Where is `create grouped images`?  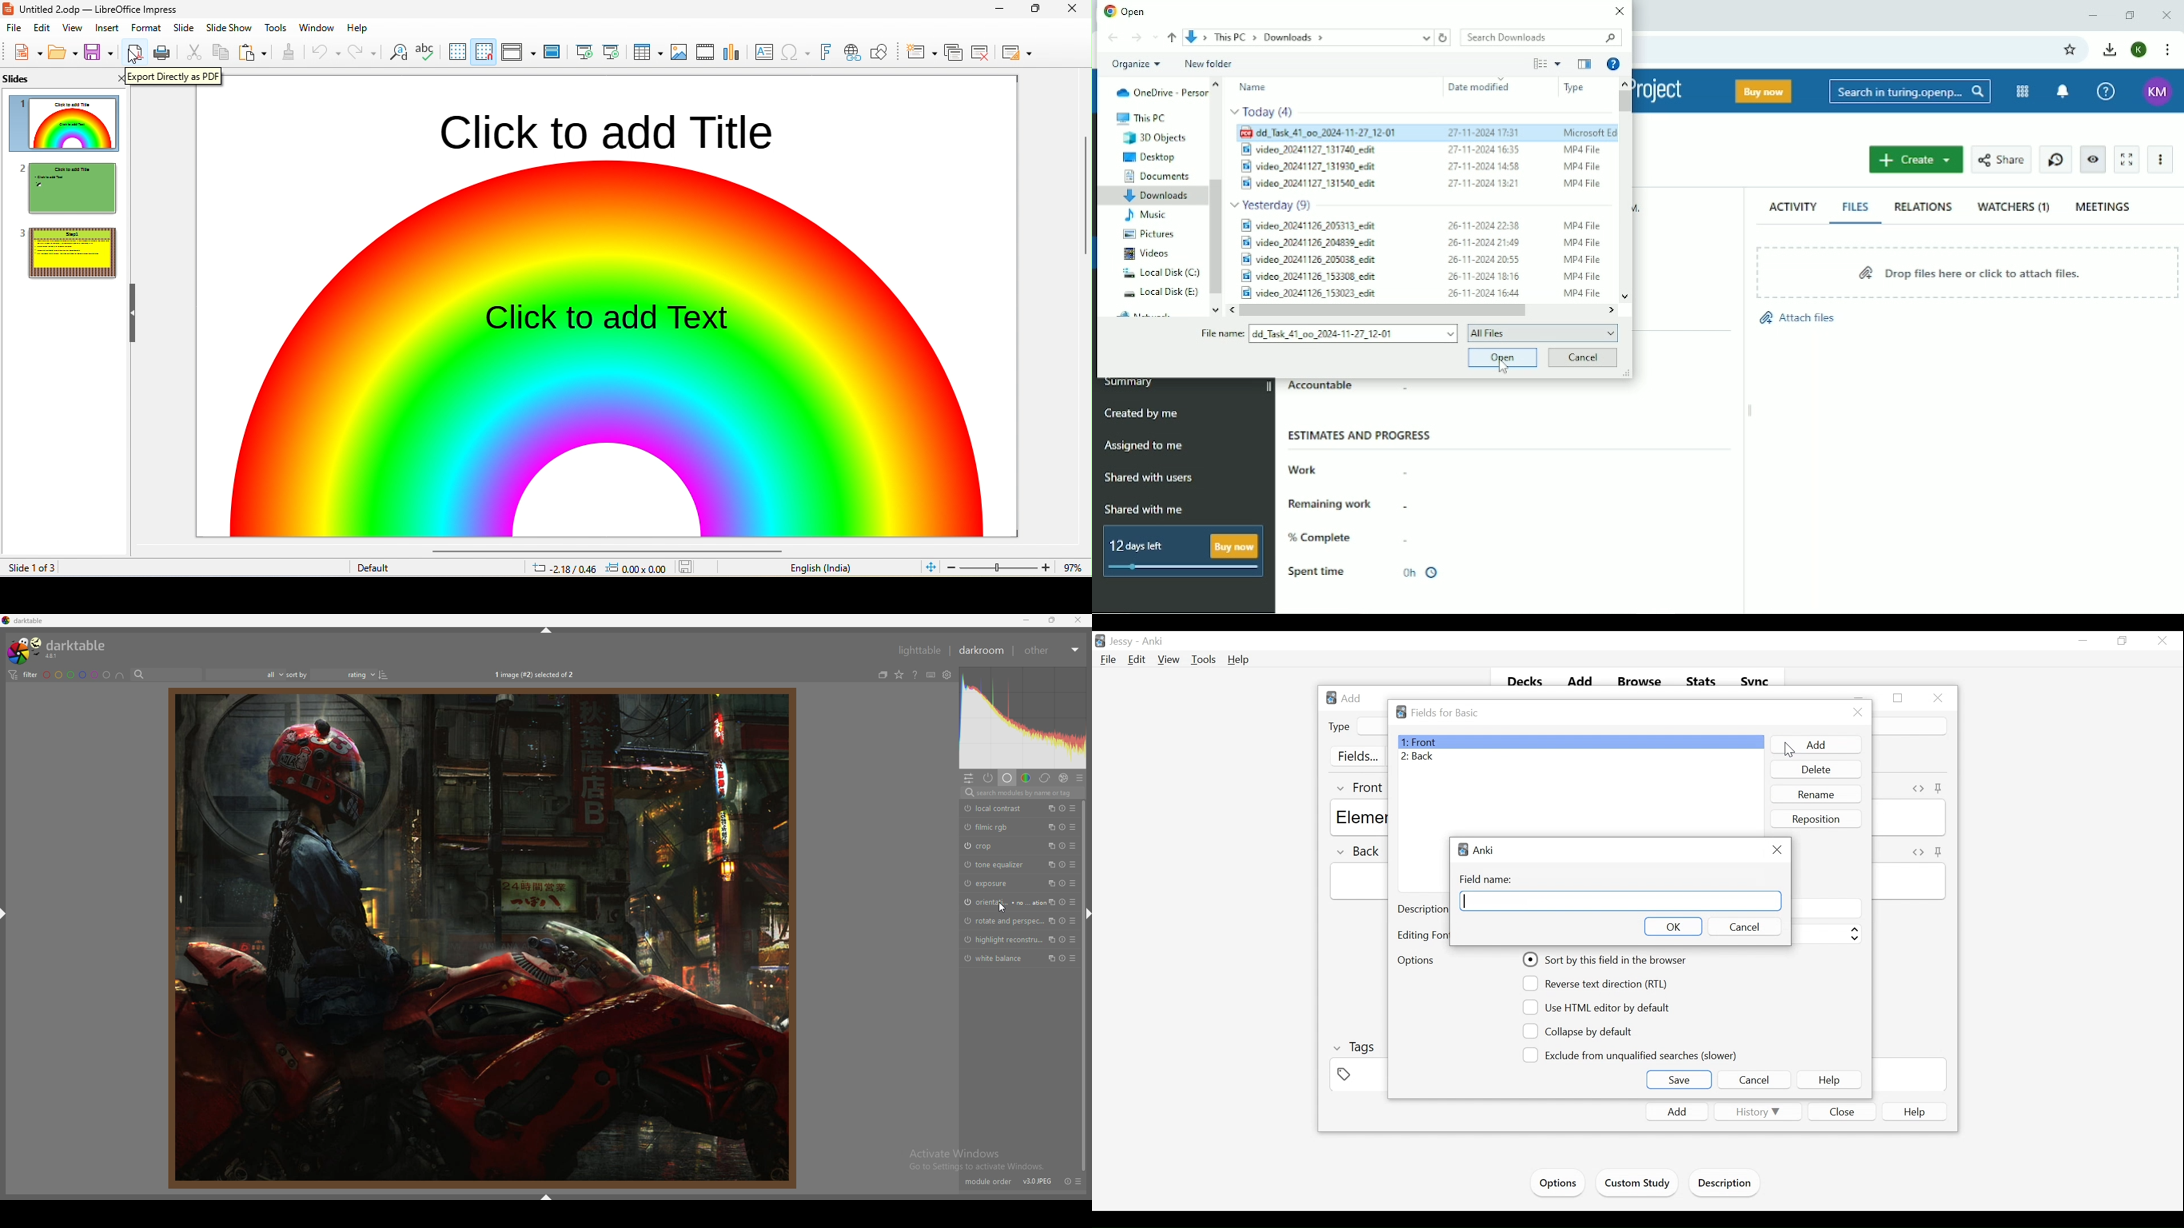
create grouped images is located at coordinates (884, 674).